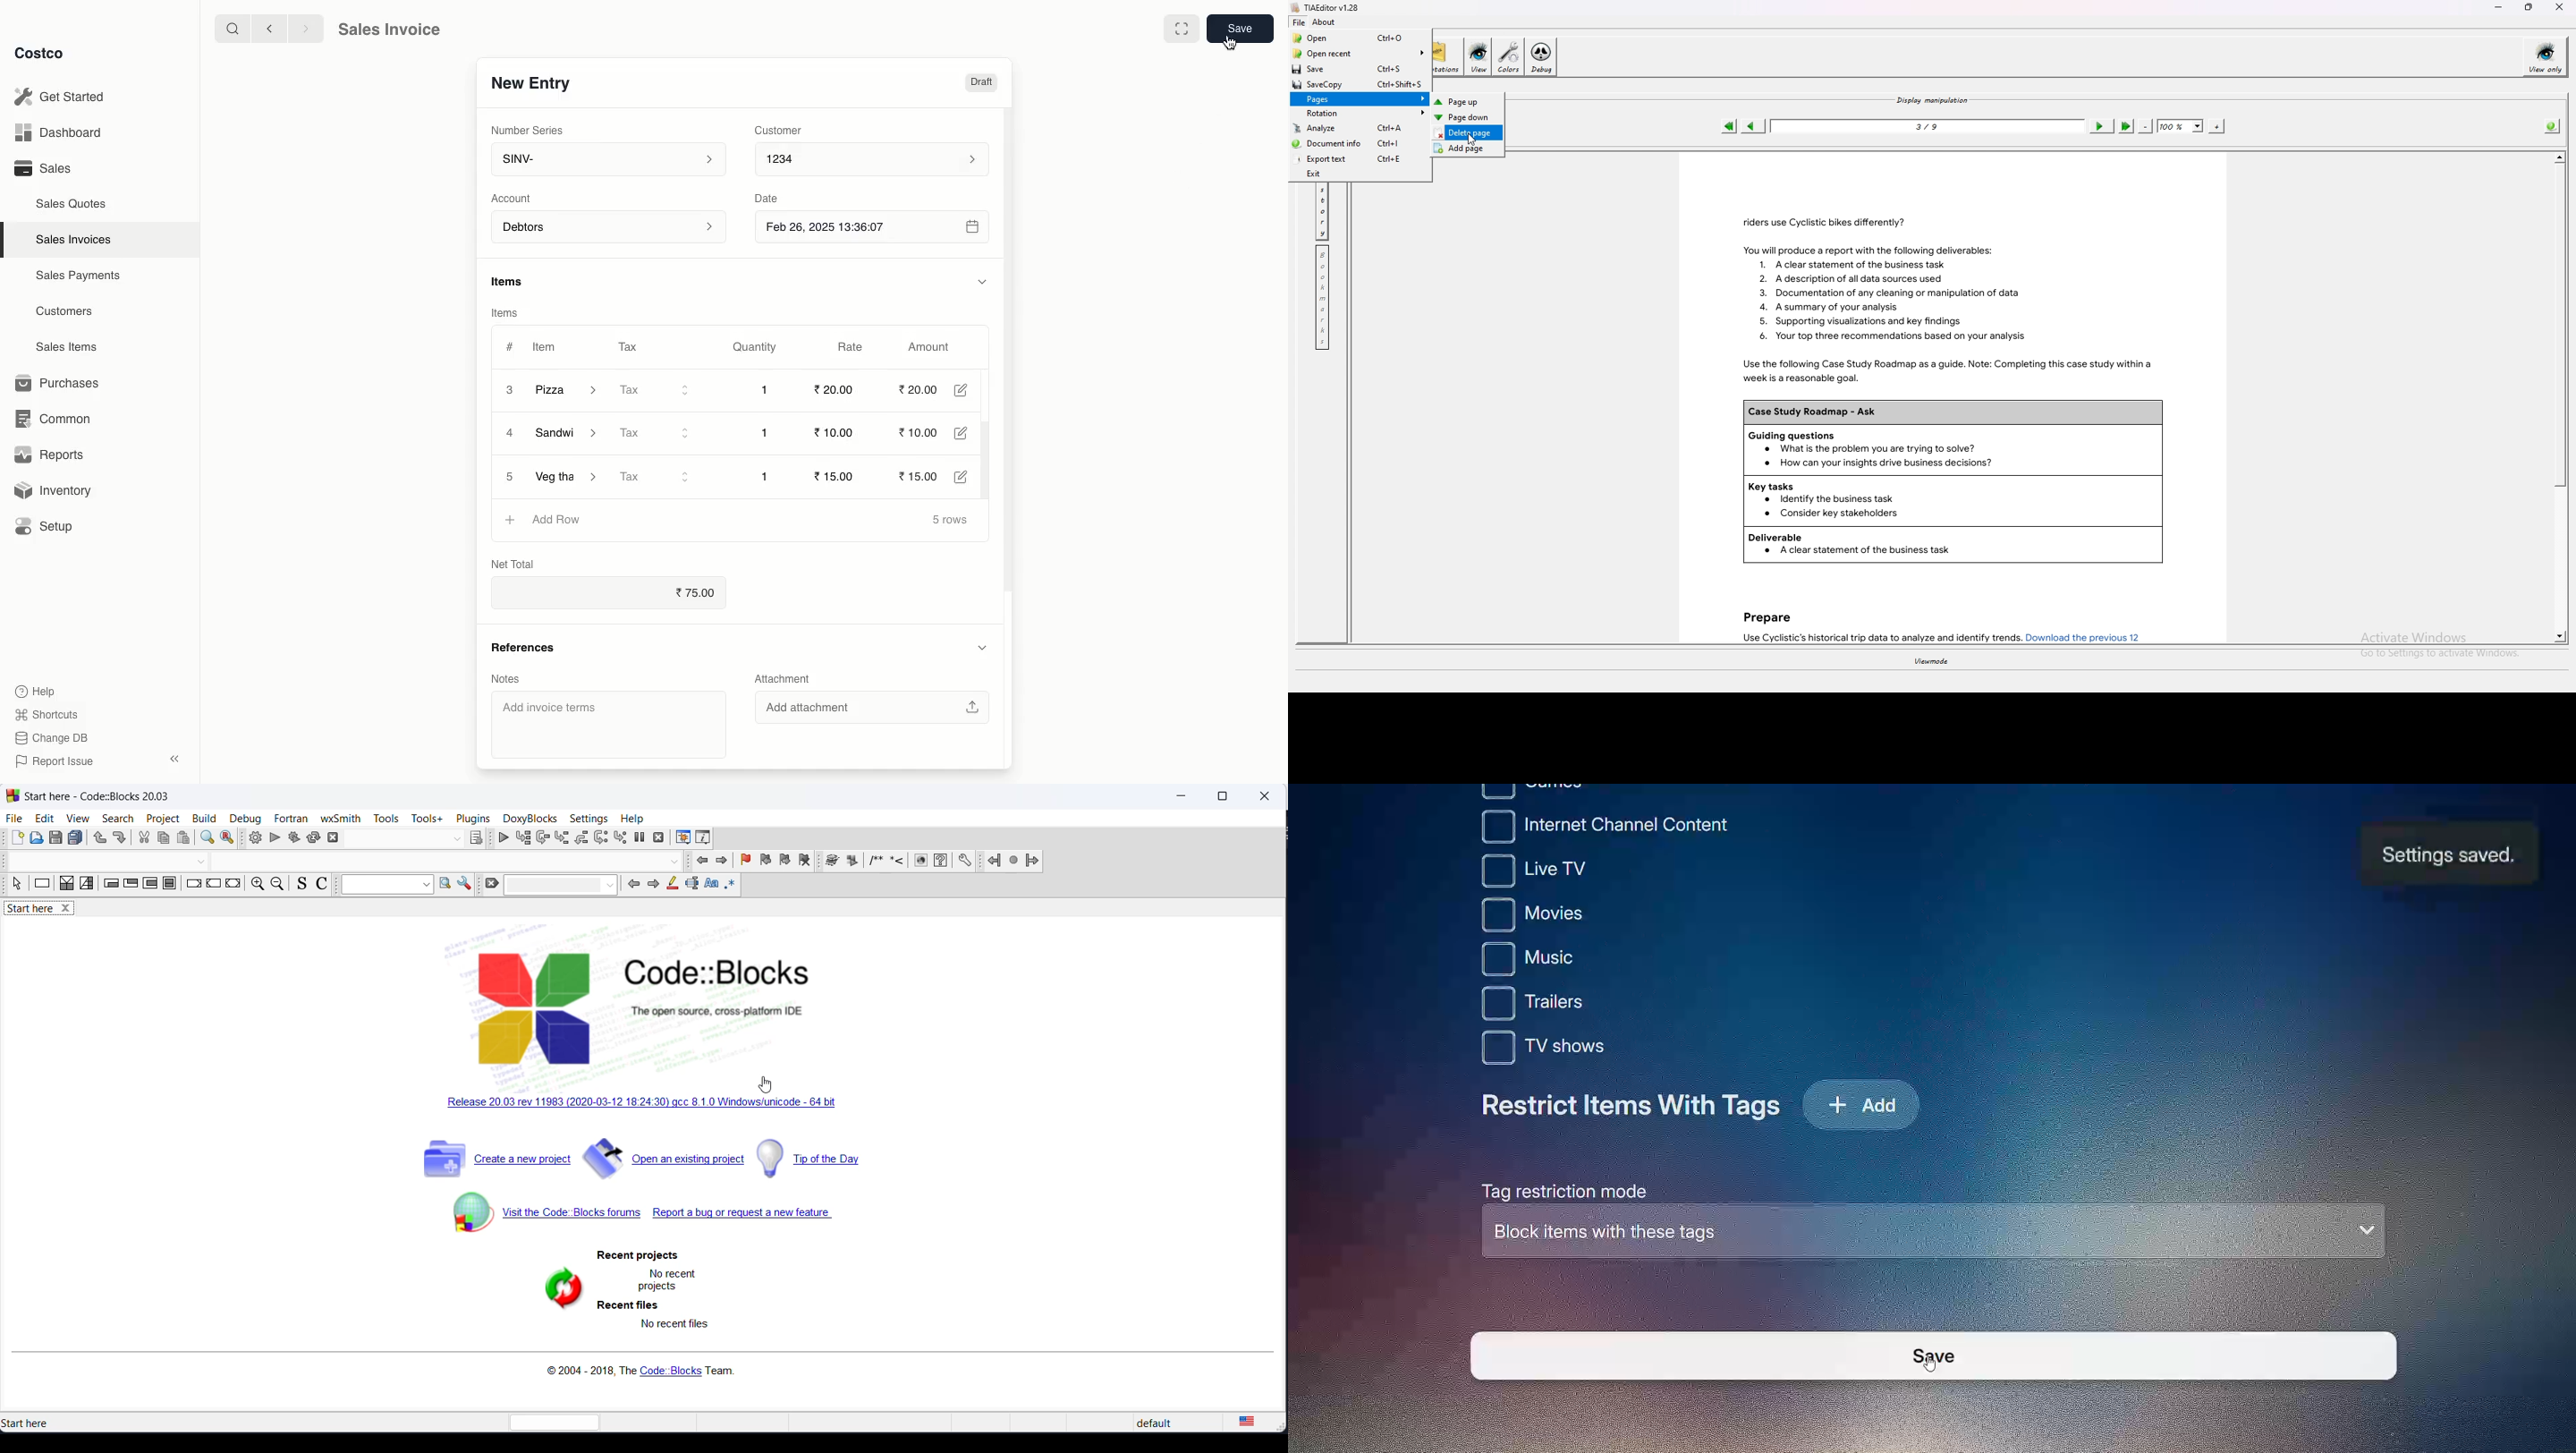  What do you see at coordinates (57, 838) in the screenshot?
I see `save ` at bounding box center [57, 838].